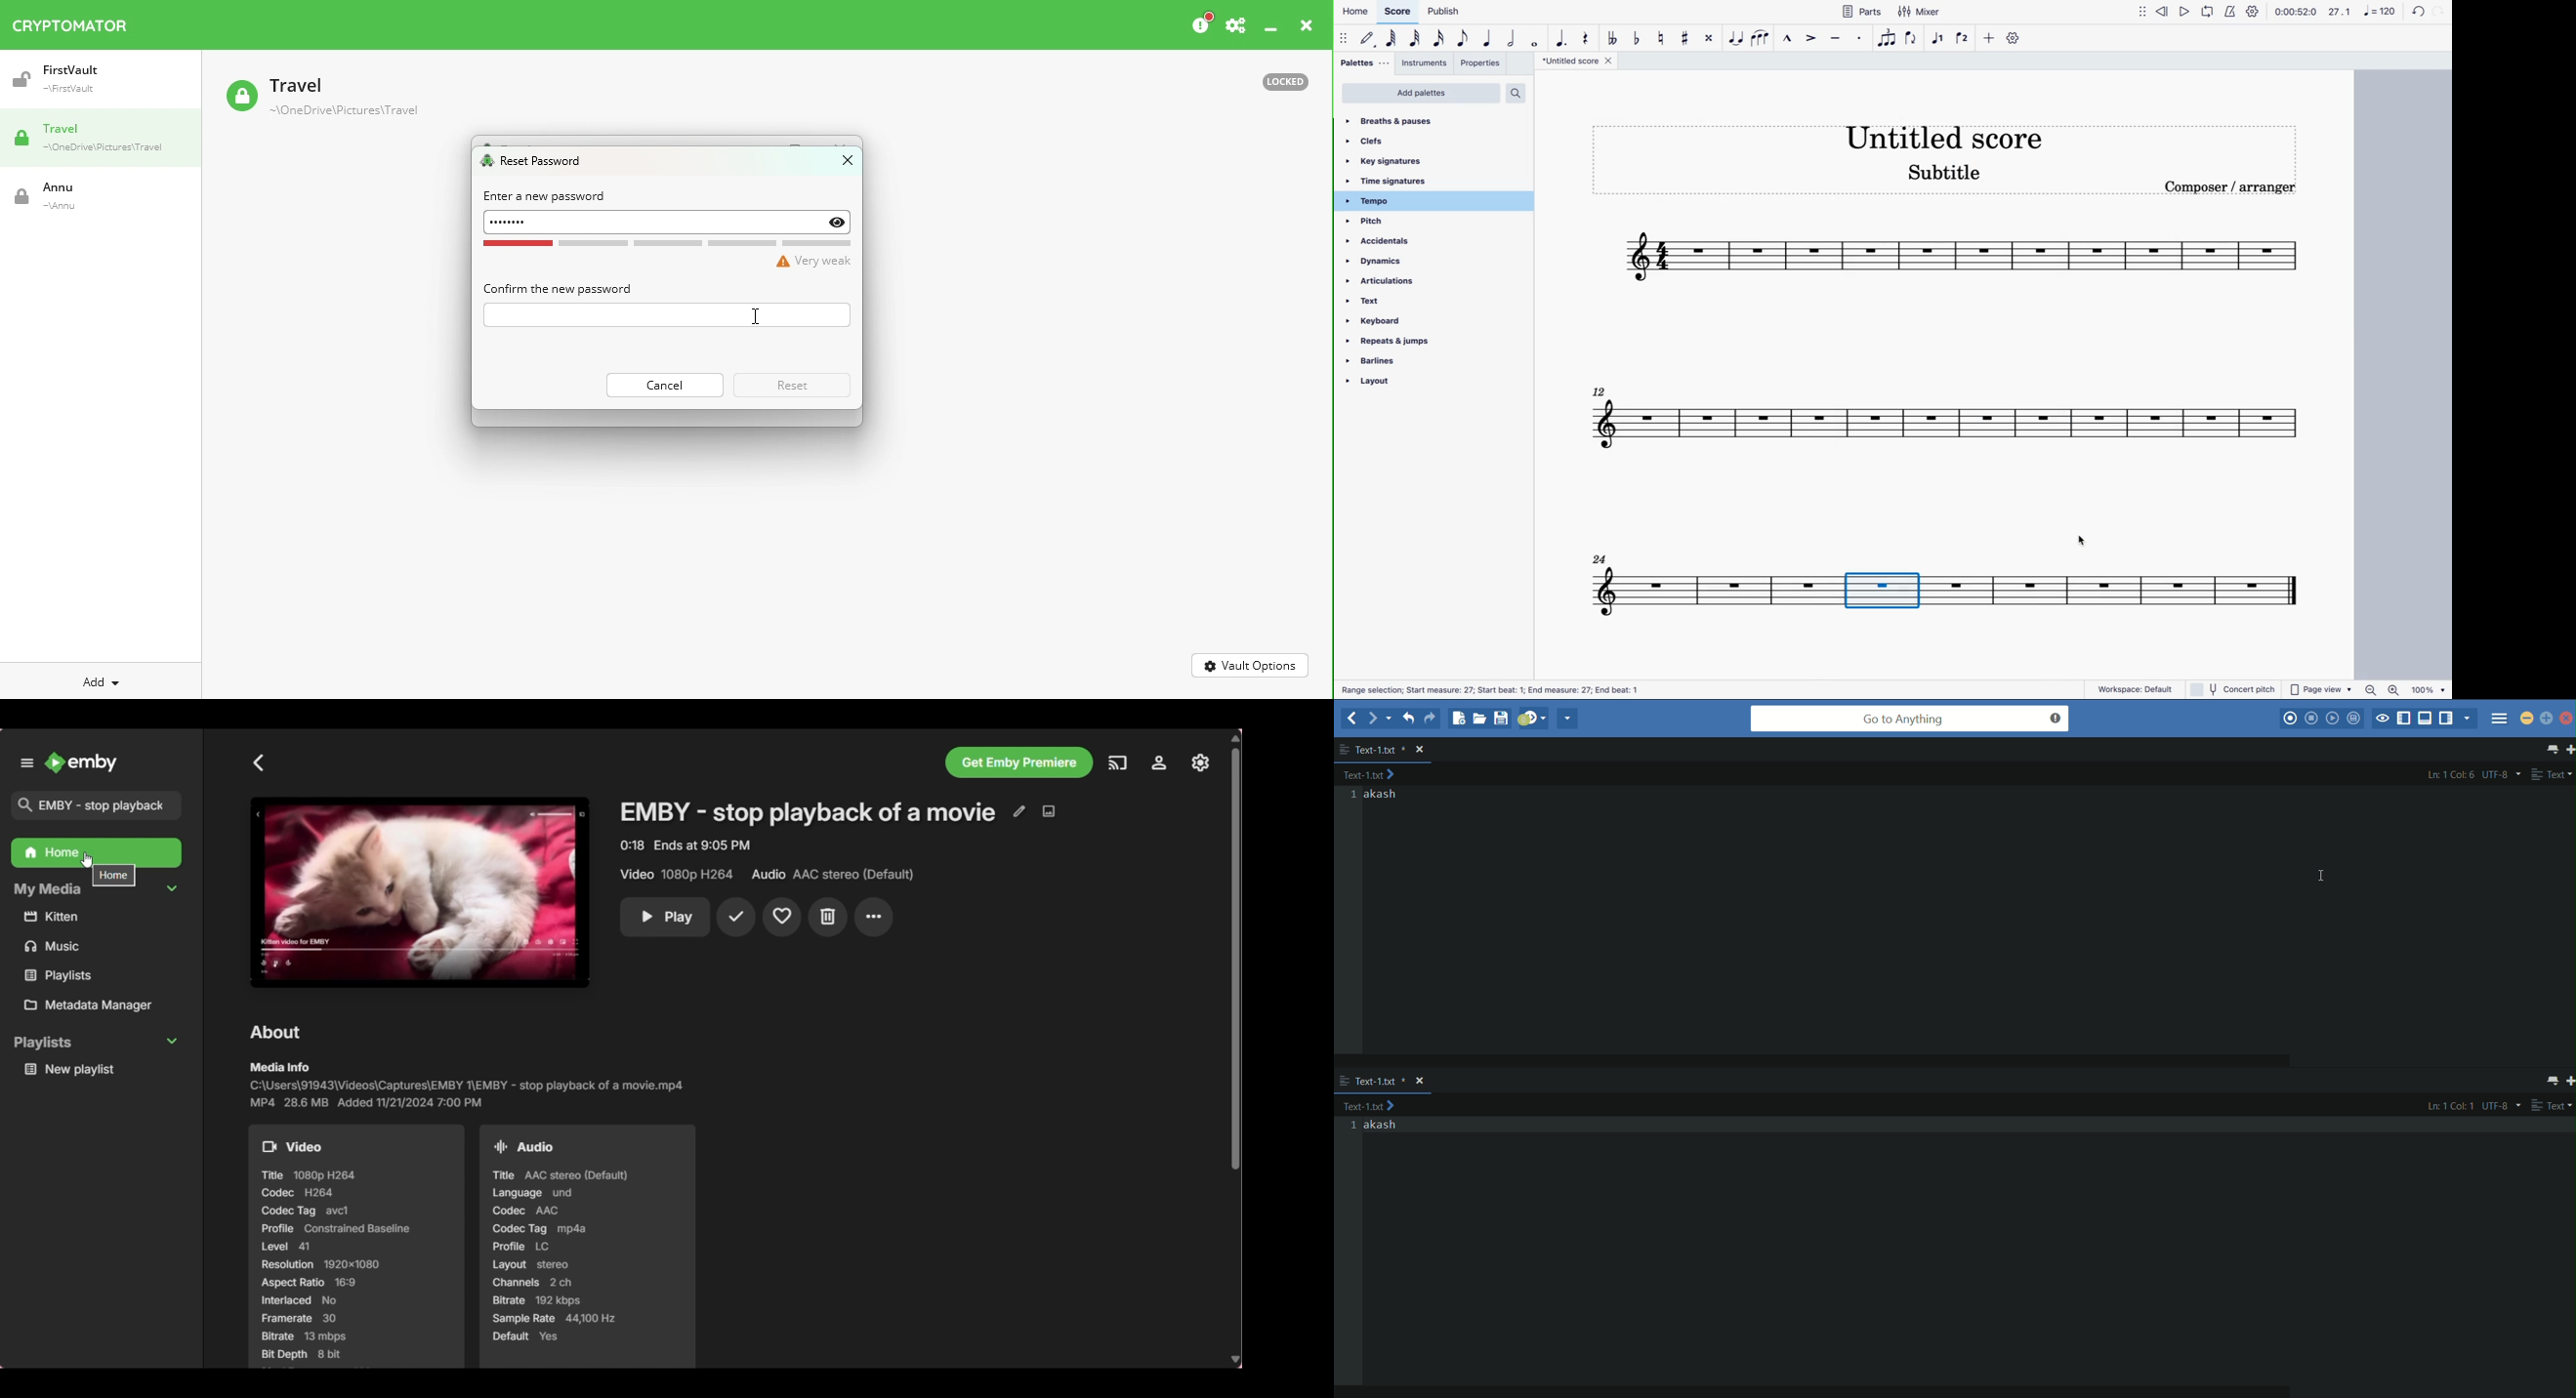  What do you see at coordinates (1941, 132) in the screenshot?
I see `score title` at bounding box center [1941, 132].